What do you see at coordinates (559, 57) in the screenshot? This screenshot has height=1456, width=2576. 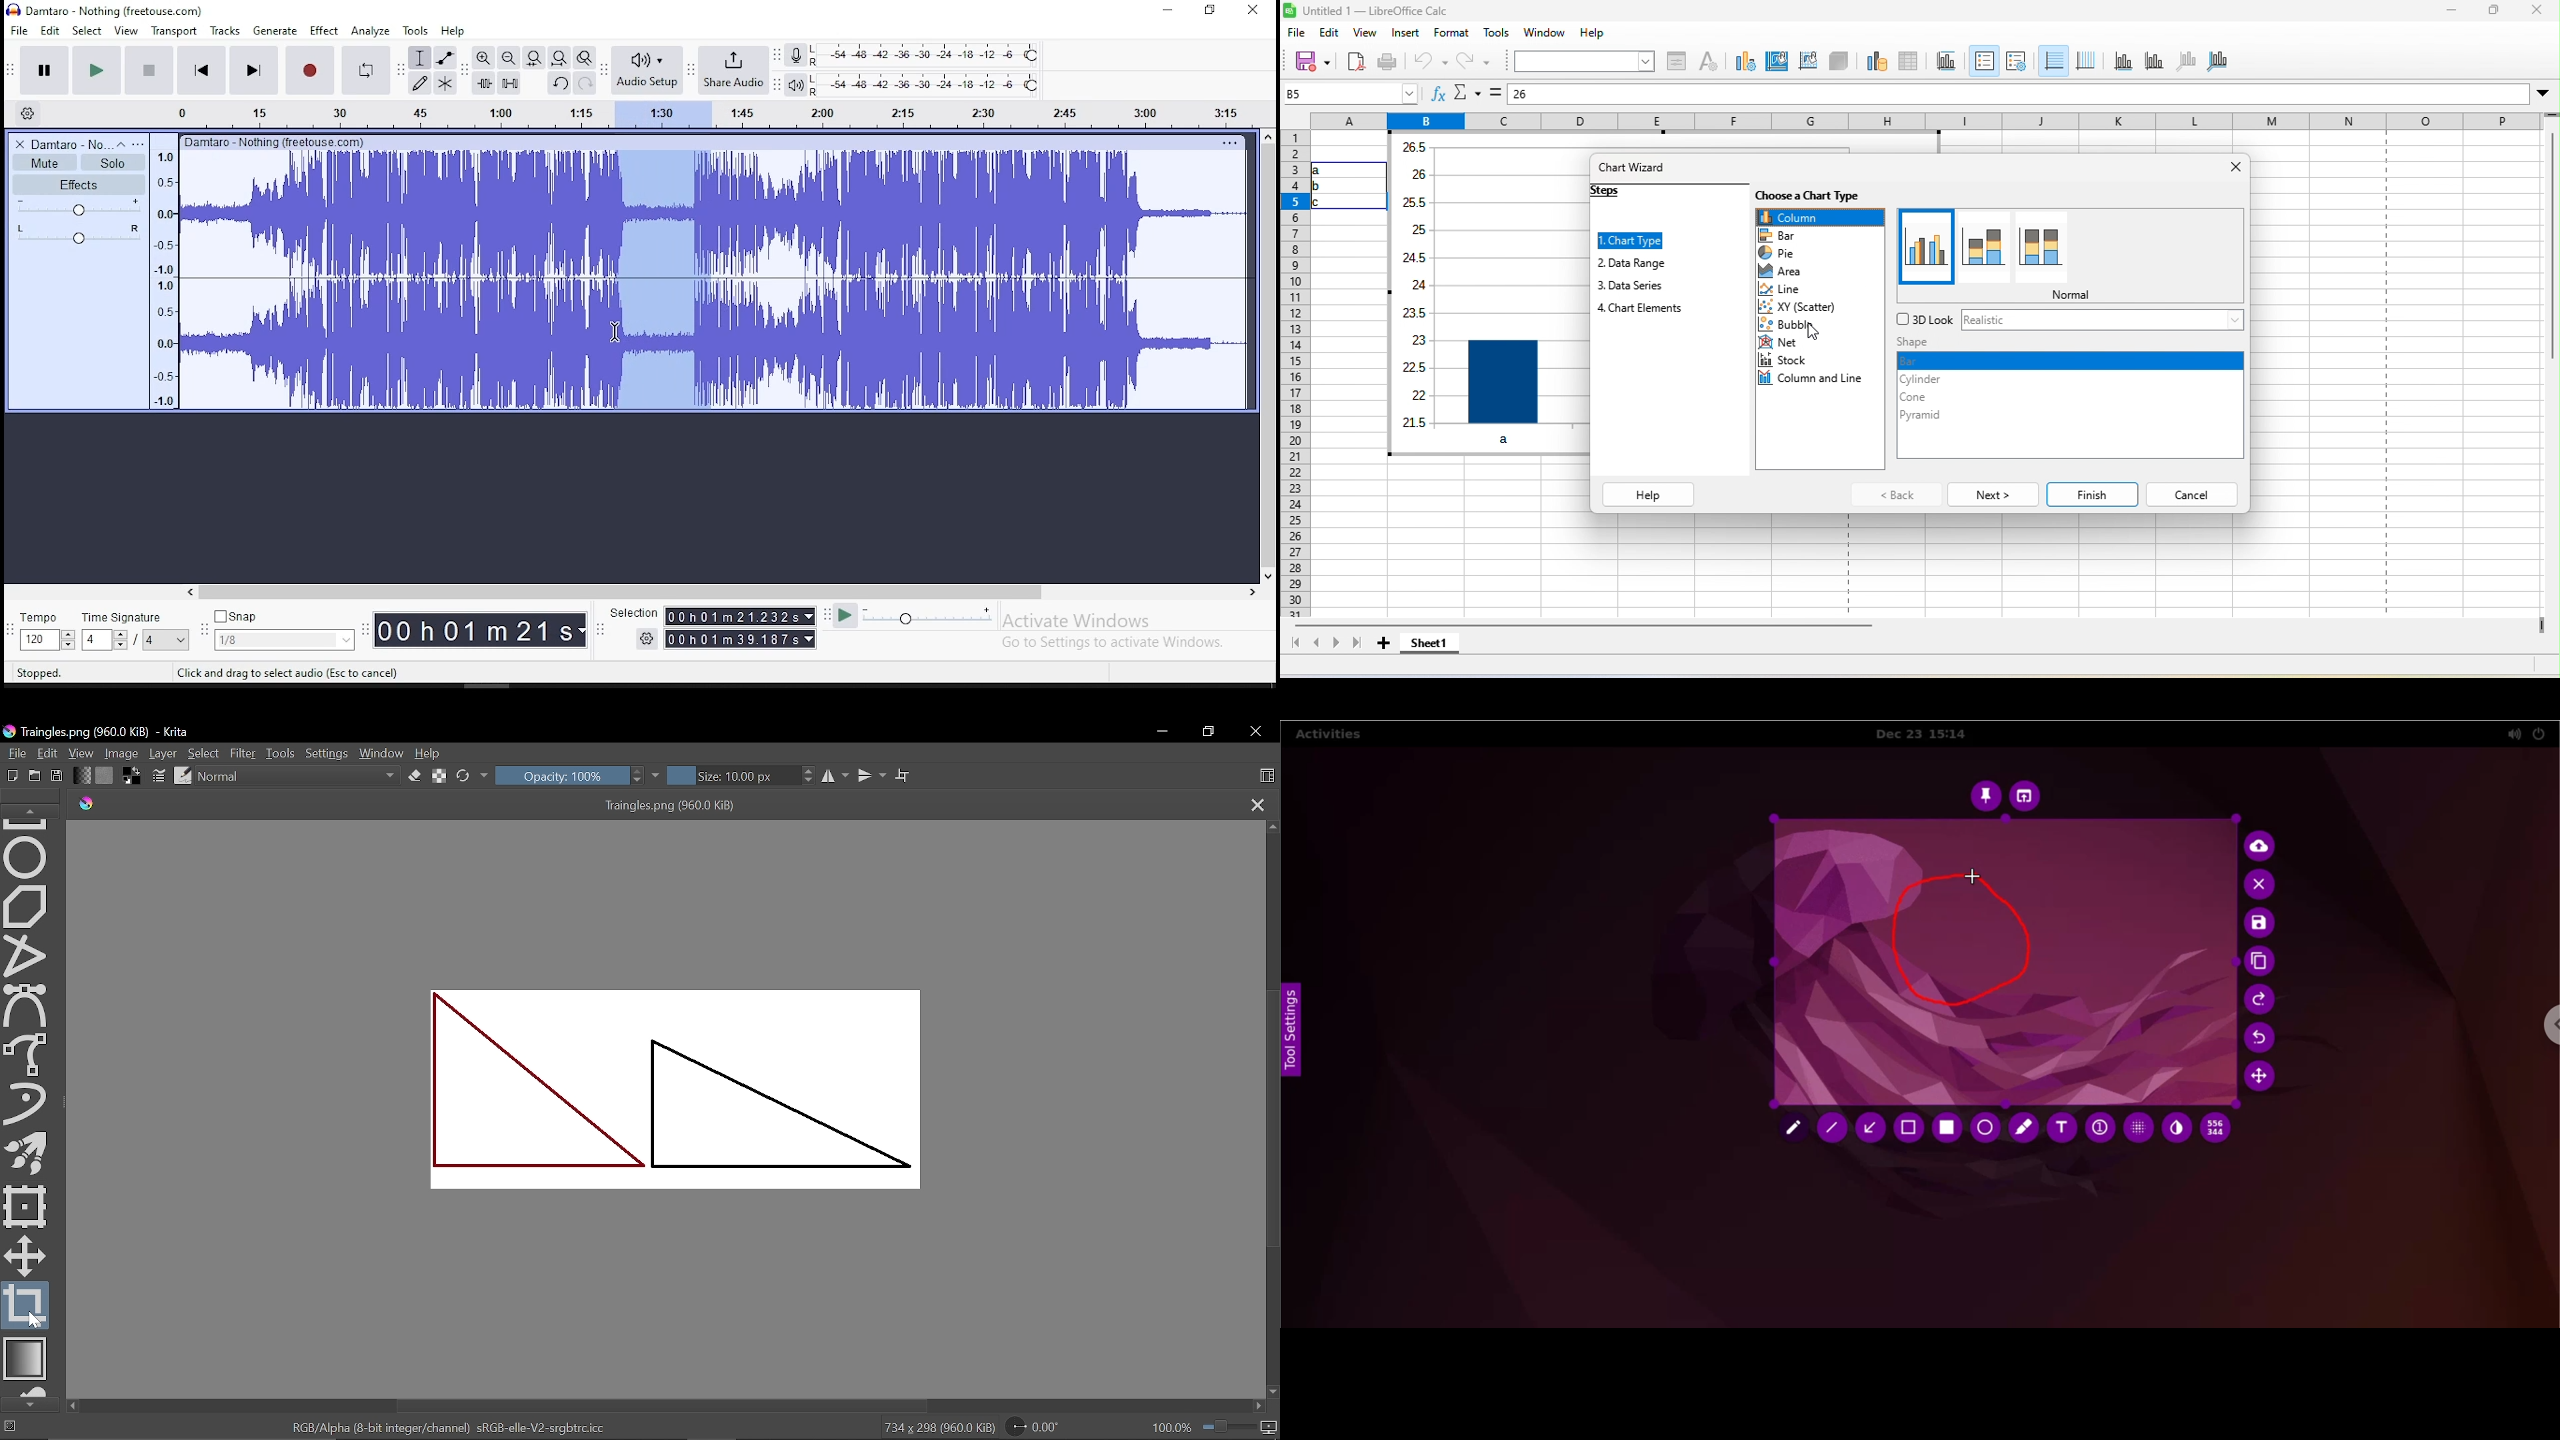 I see `fit project to width` at bounding box center [559, 57].